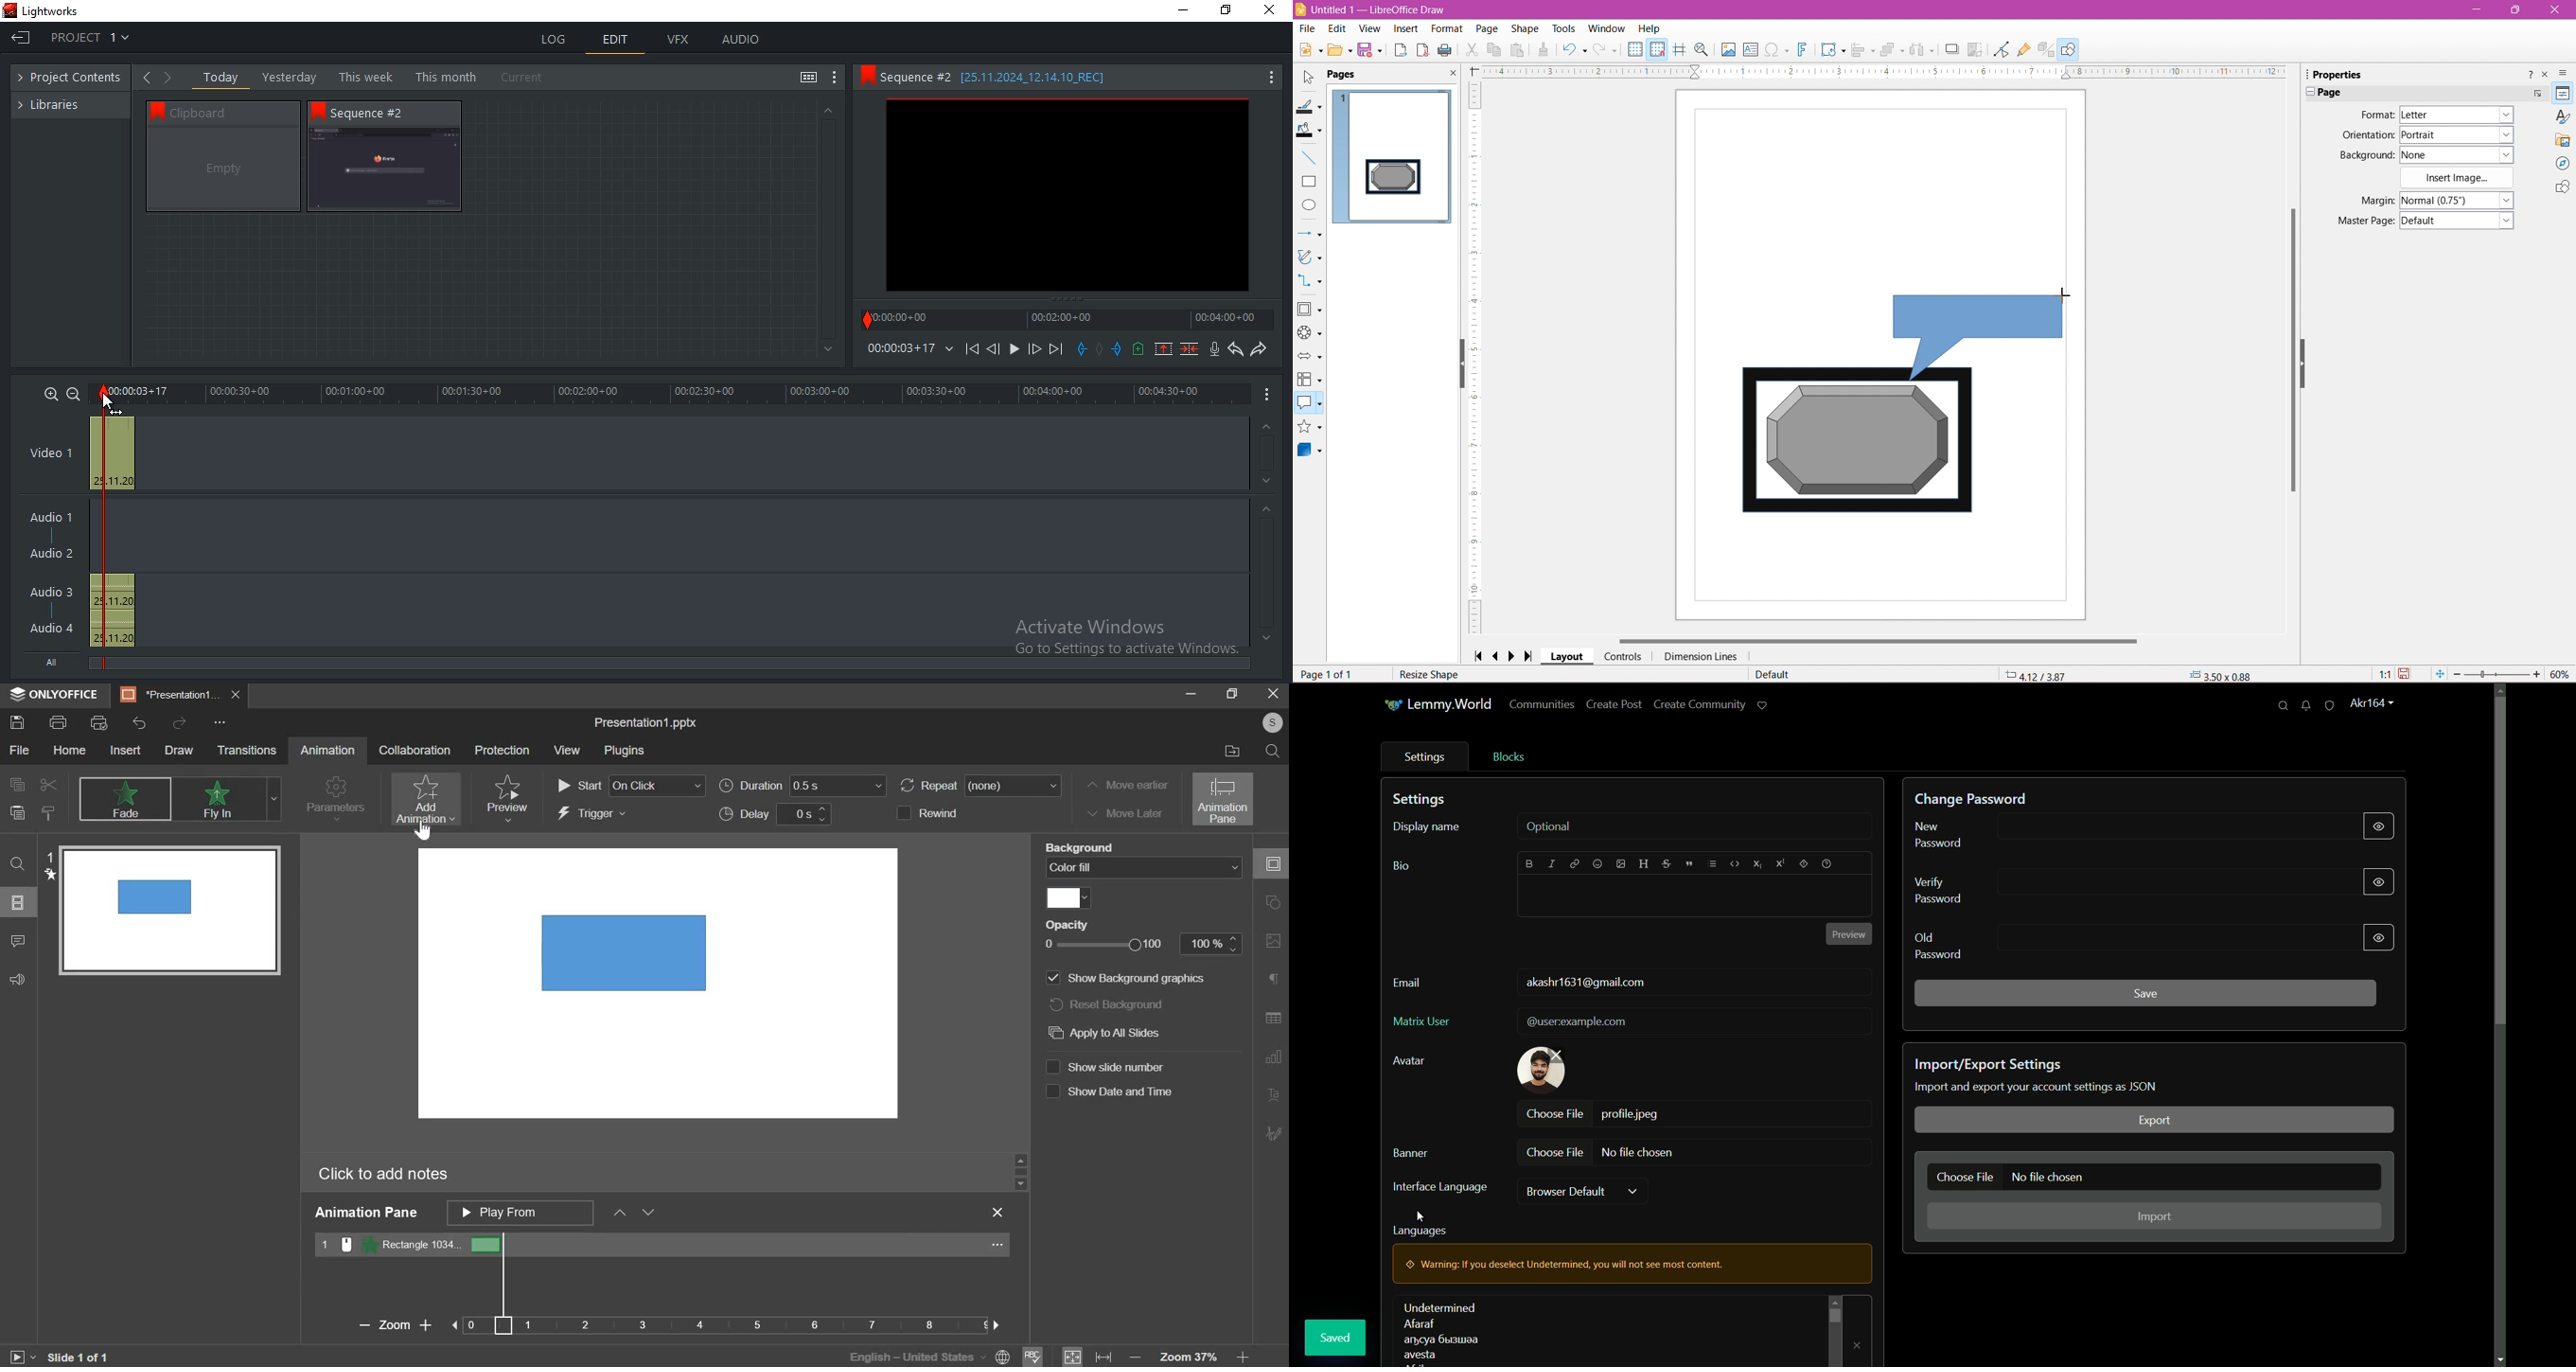 The image size is (2576, 1372). I want to click on Pages, so click(1344, 75).